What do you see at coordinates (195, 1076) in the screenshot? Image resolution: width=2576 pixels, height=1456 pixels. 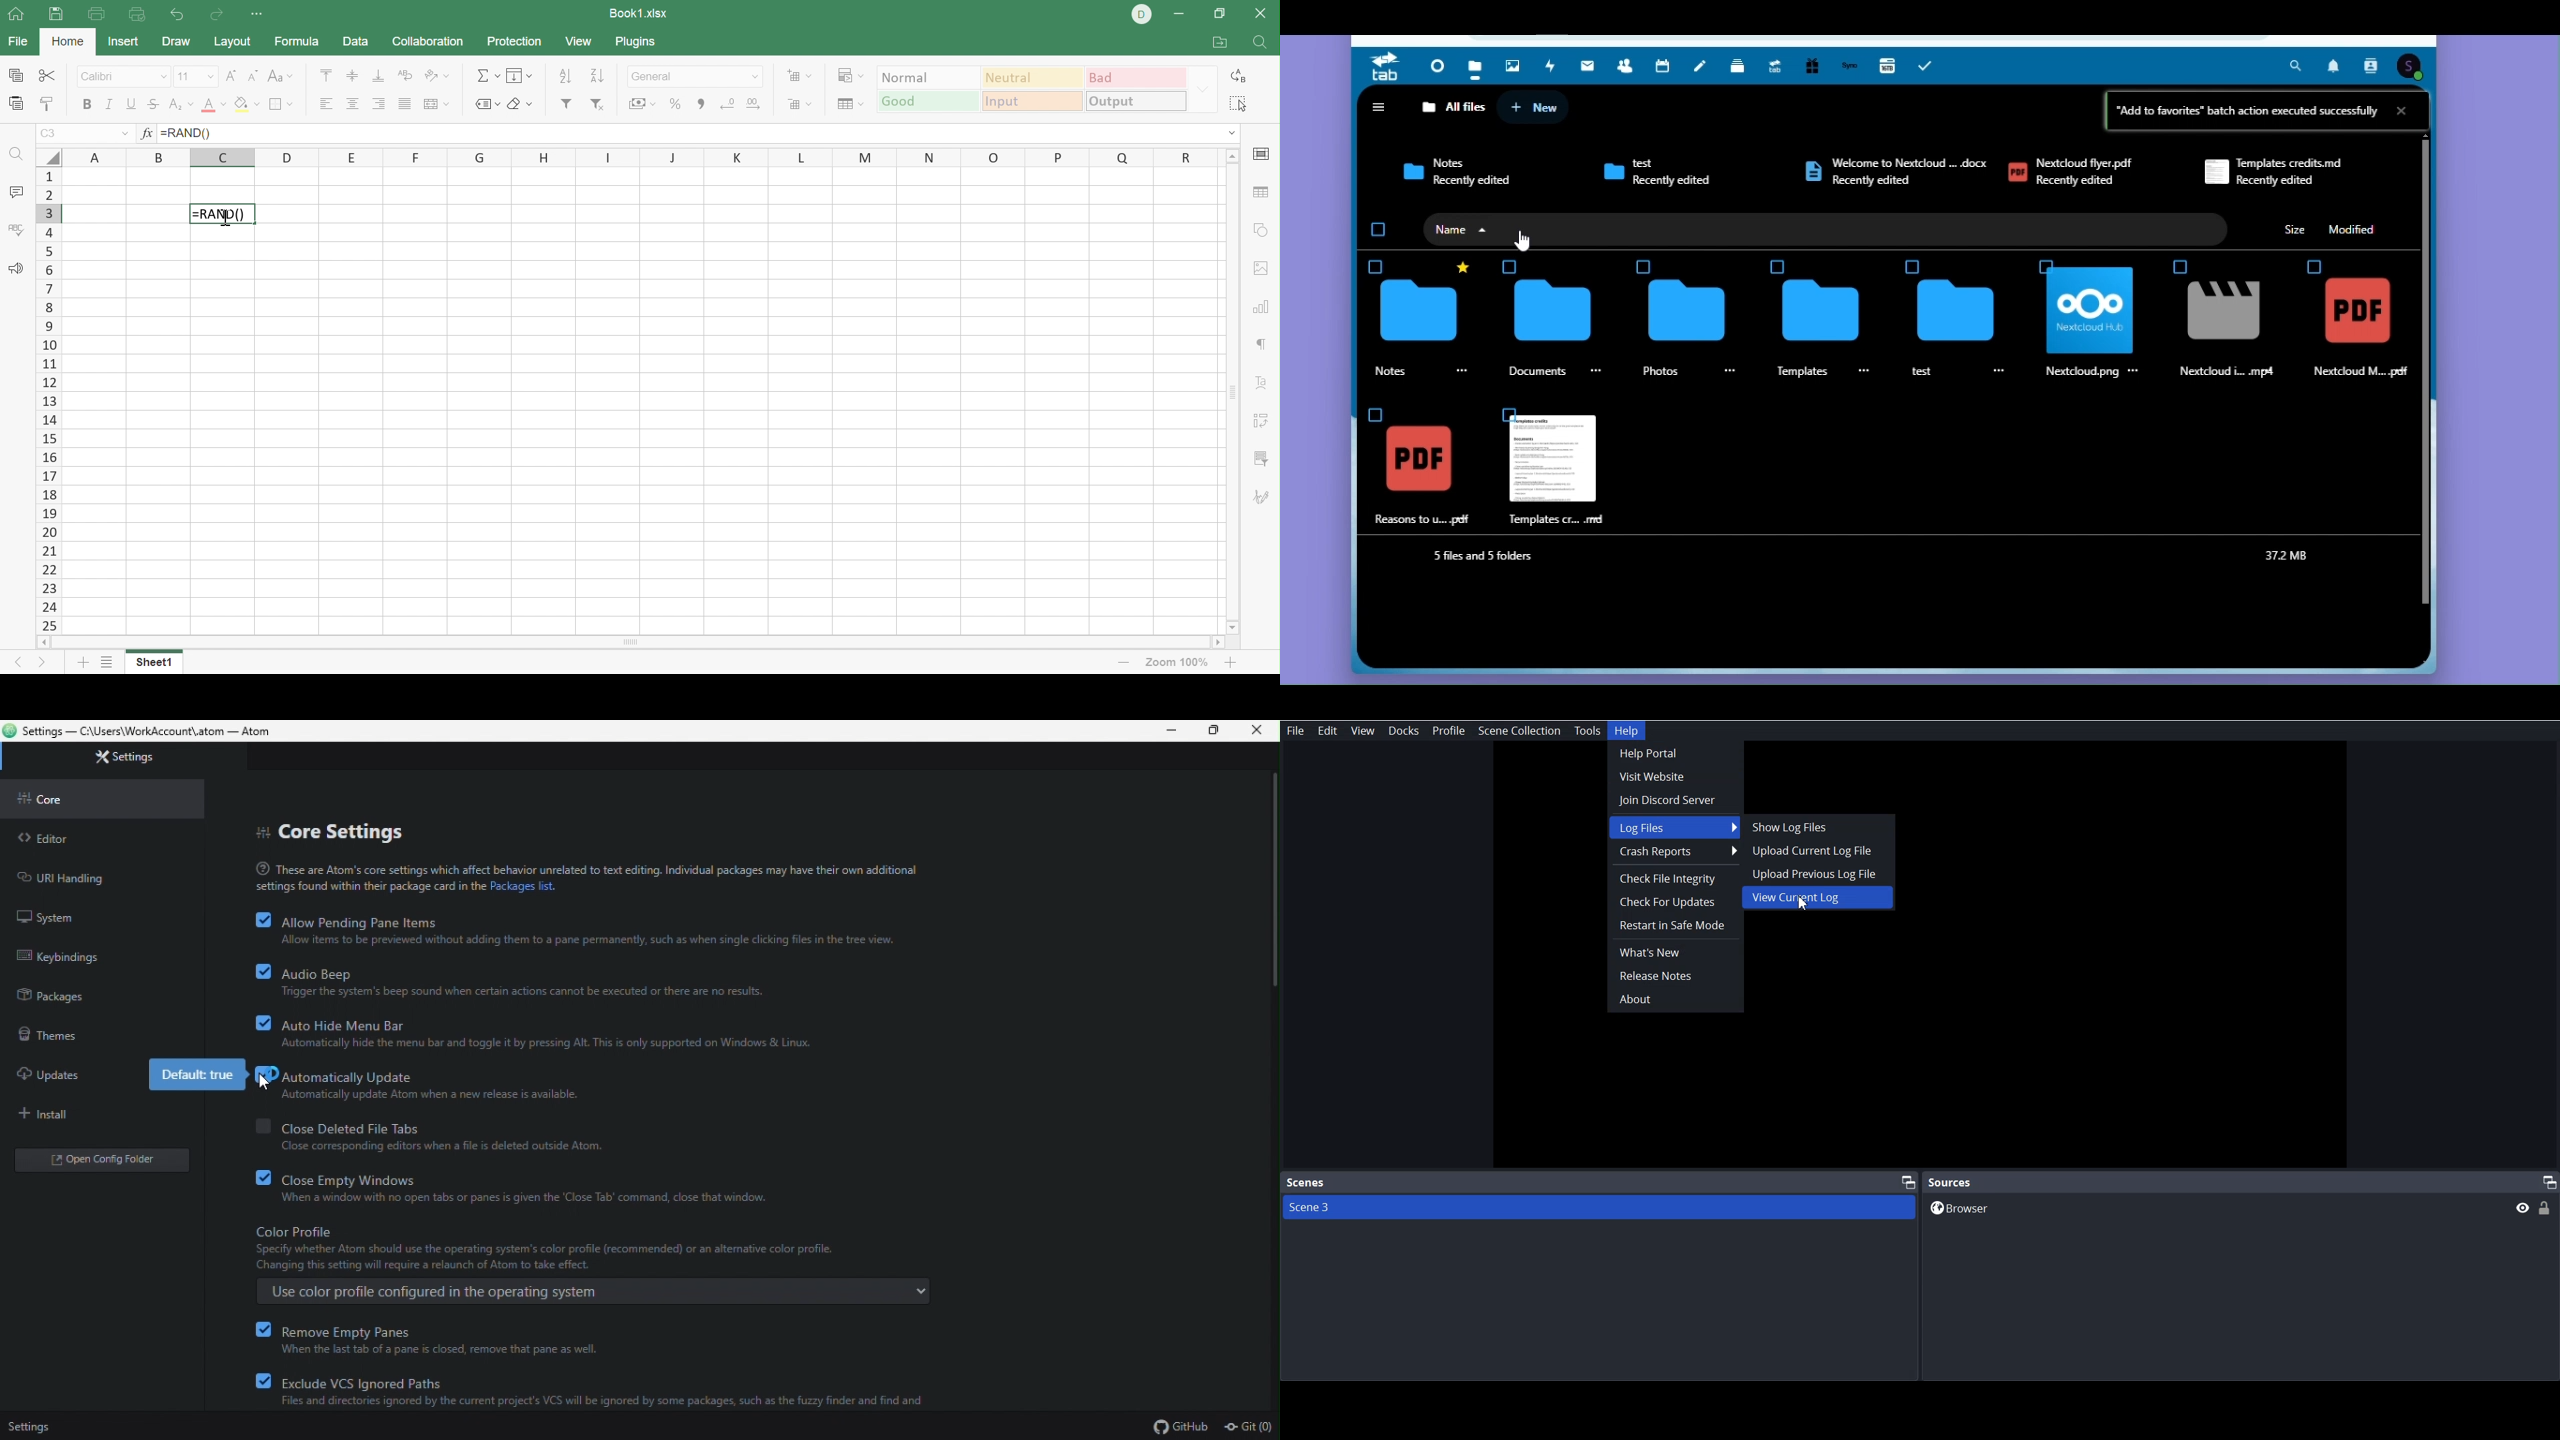 I see `default true` at bounding box center [195, 1076].